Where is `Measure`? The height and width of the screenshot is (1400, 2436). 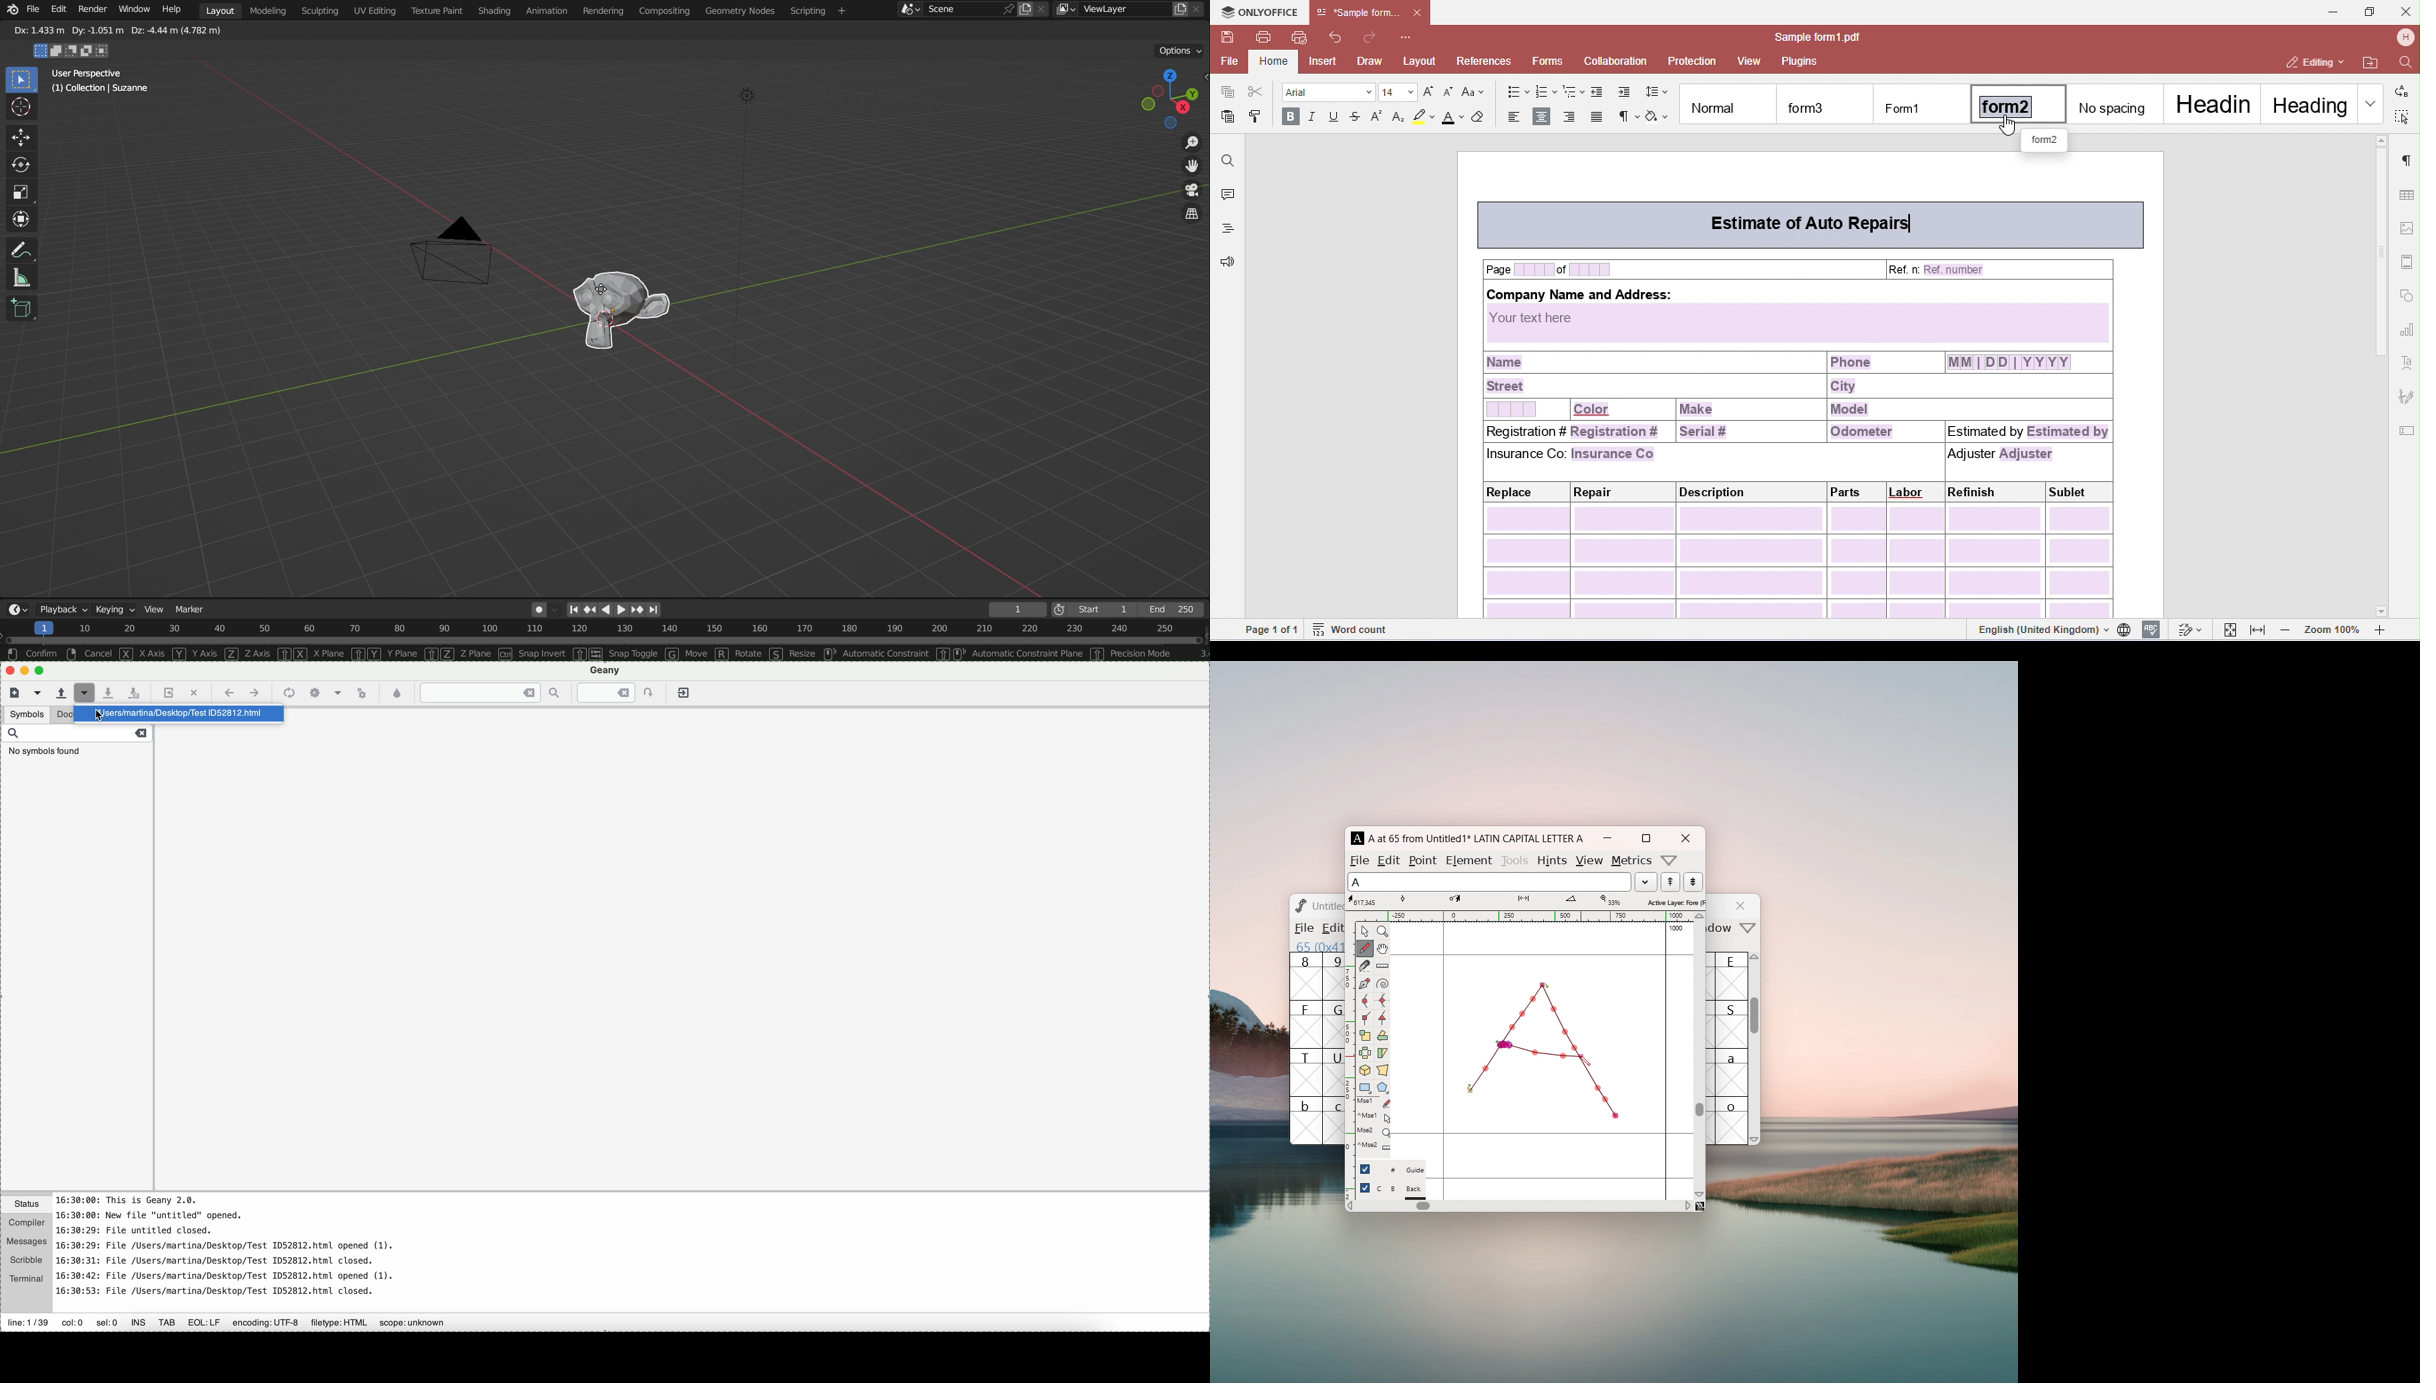
Measure is located at coordinates (19, 278).